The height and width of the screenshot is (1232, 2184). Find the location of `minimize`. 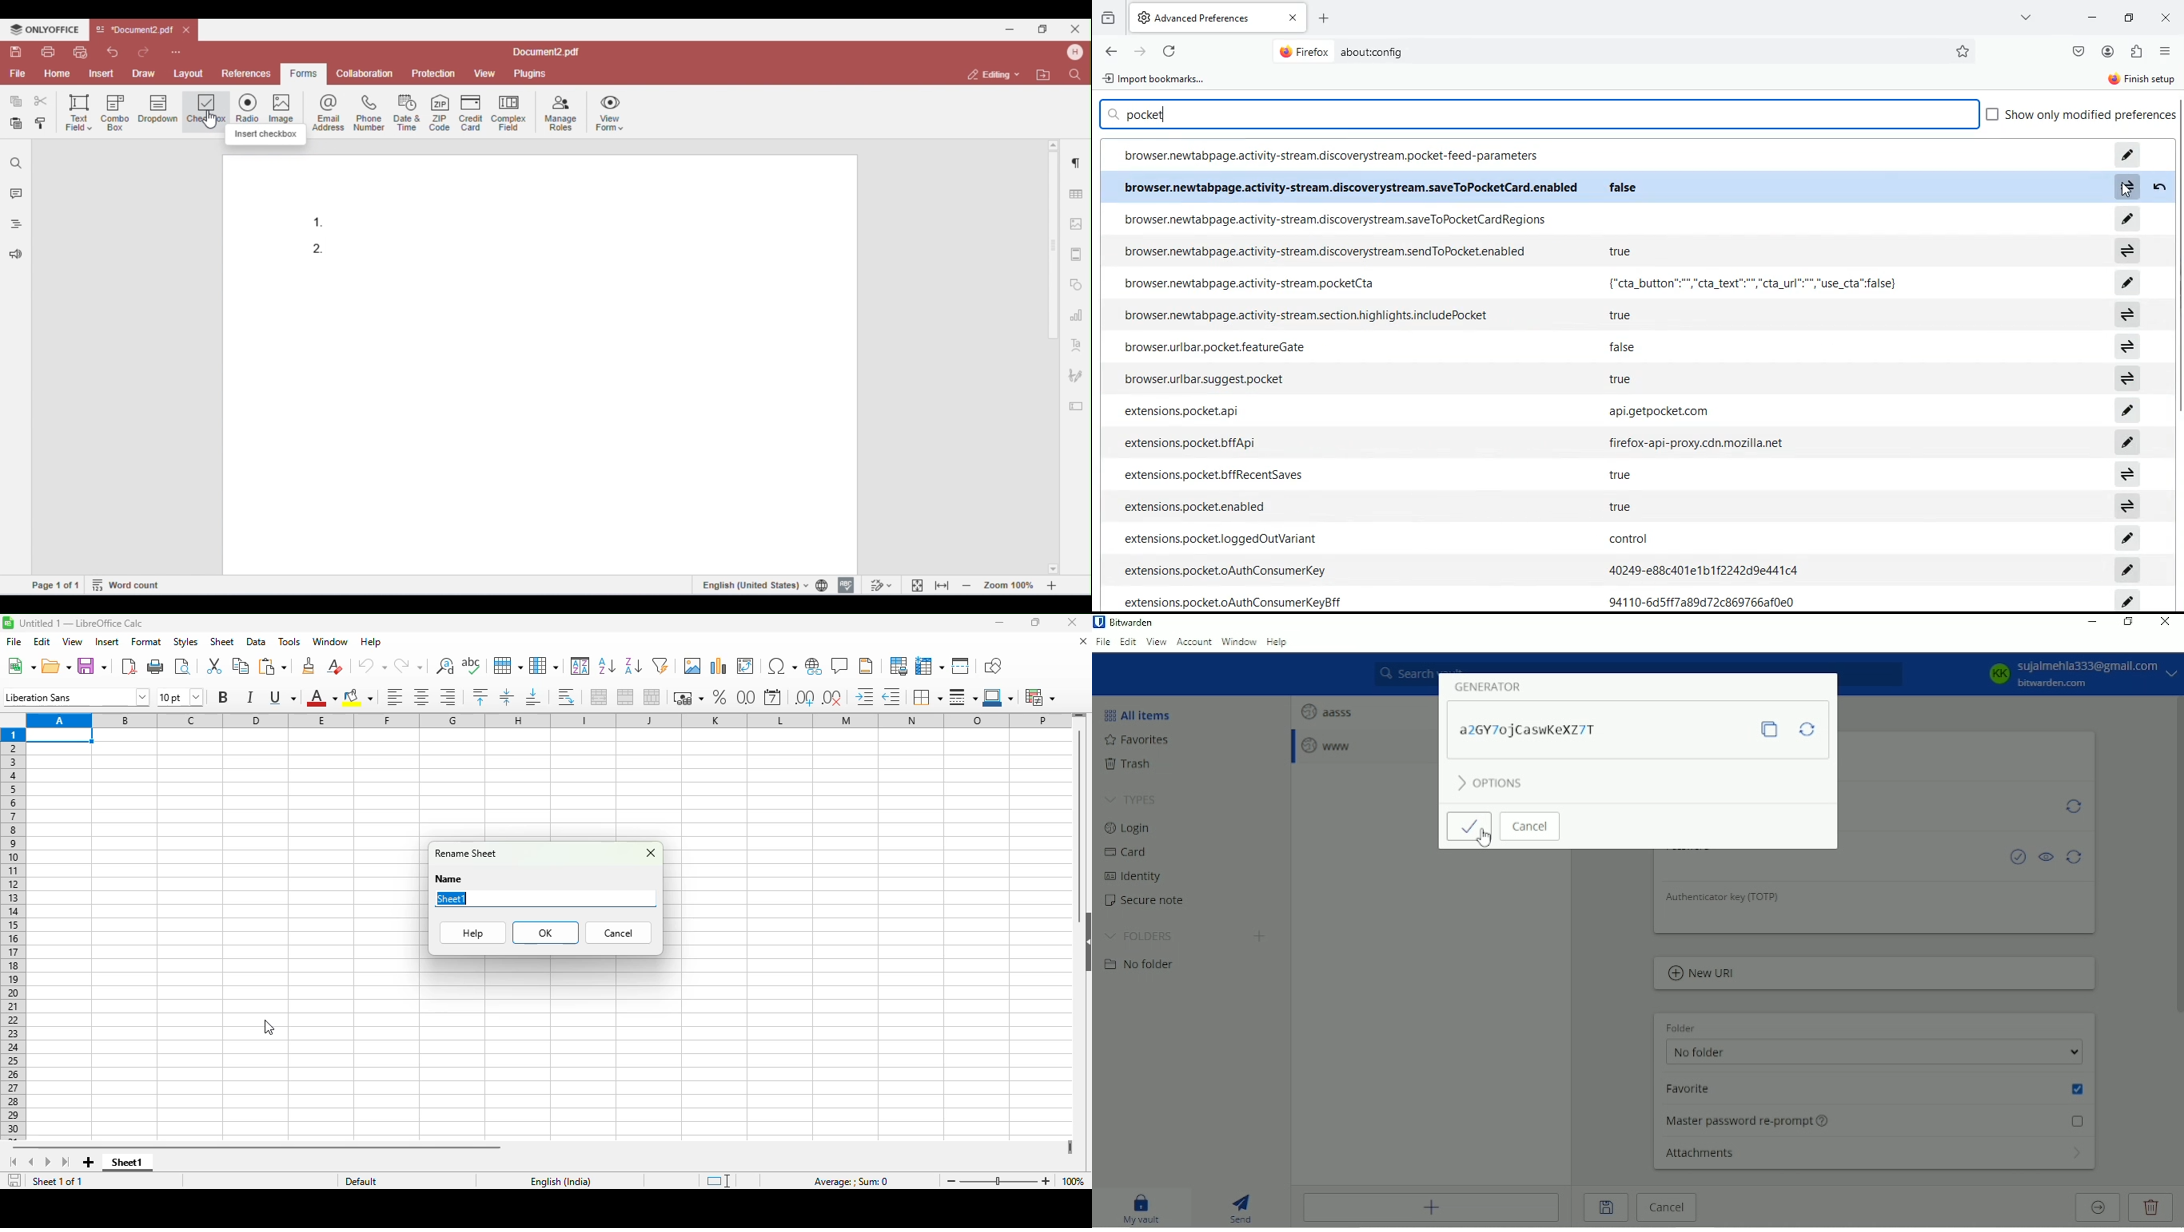

minimize is located at coordinates (998, 623).